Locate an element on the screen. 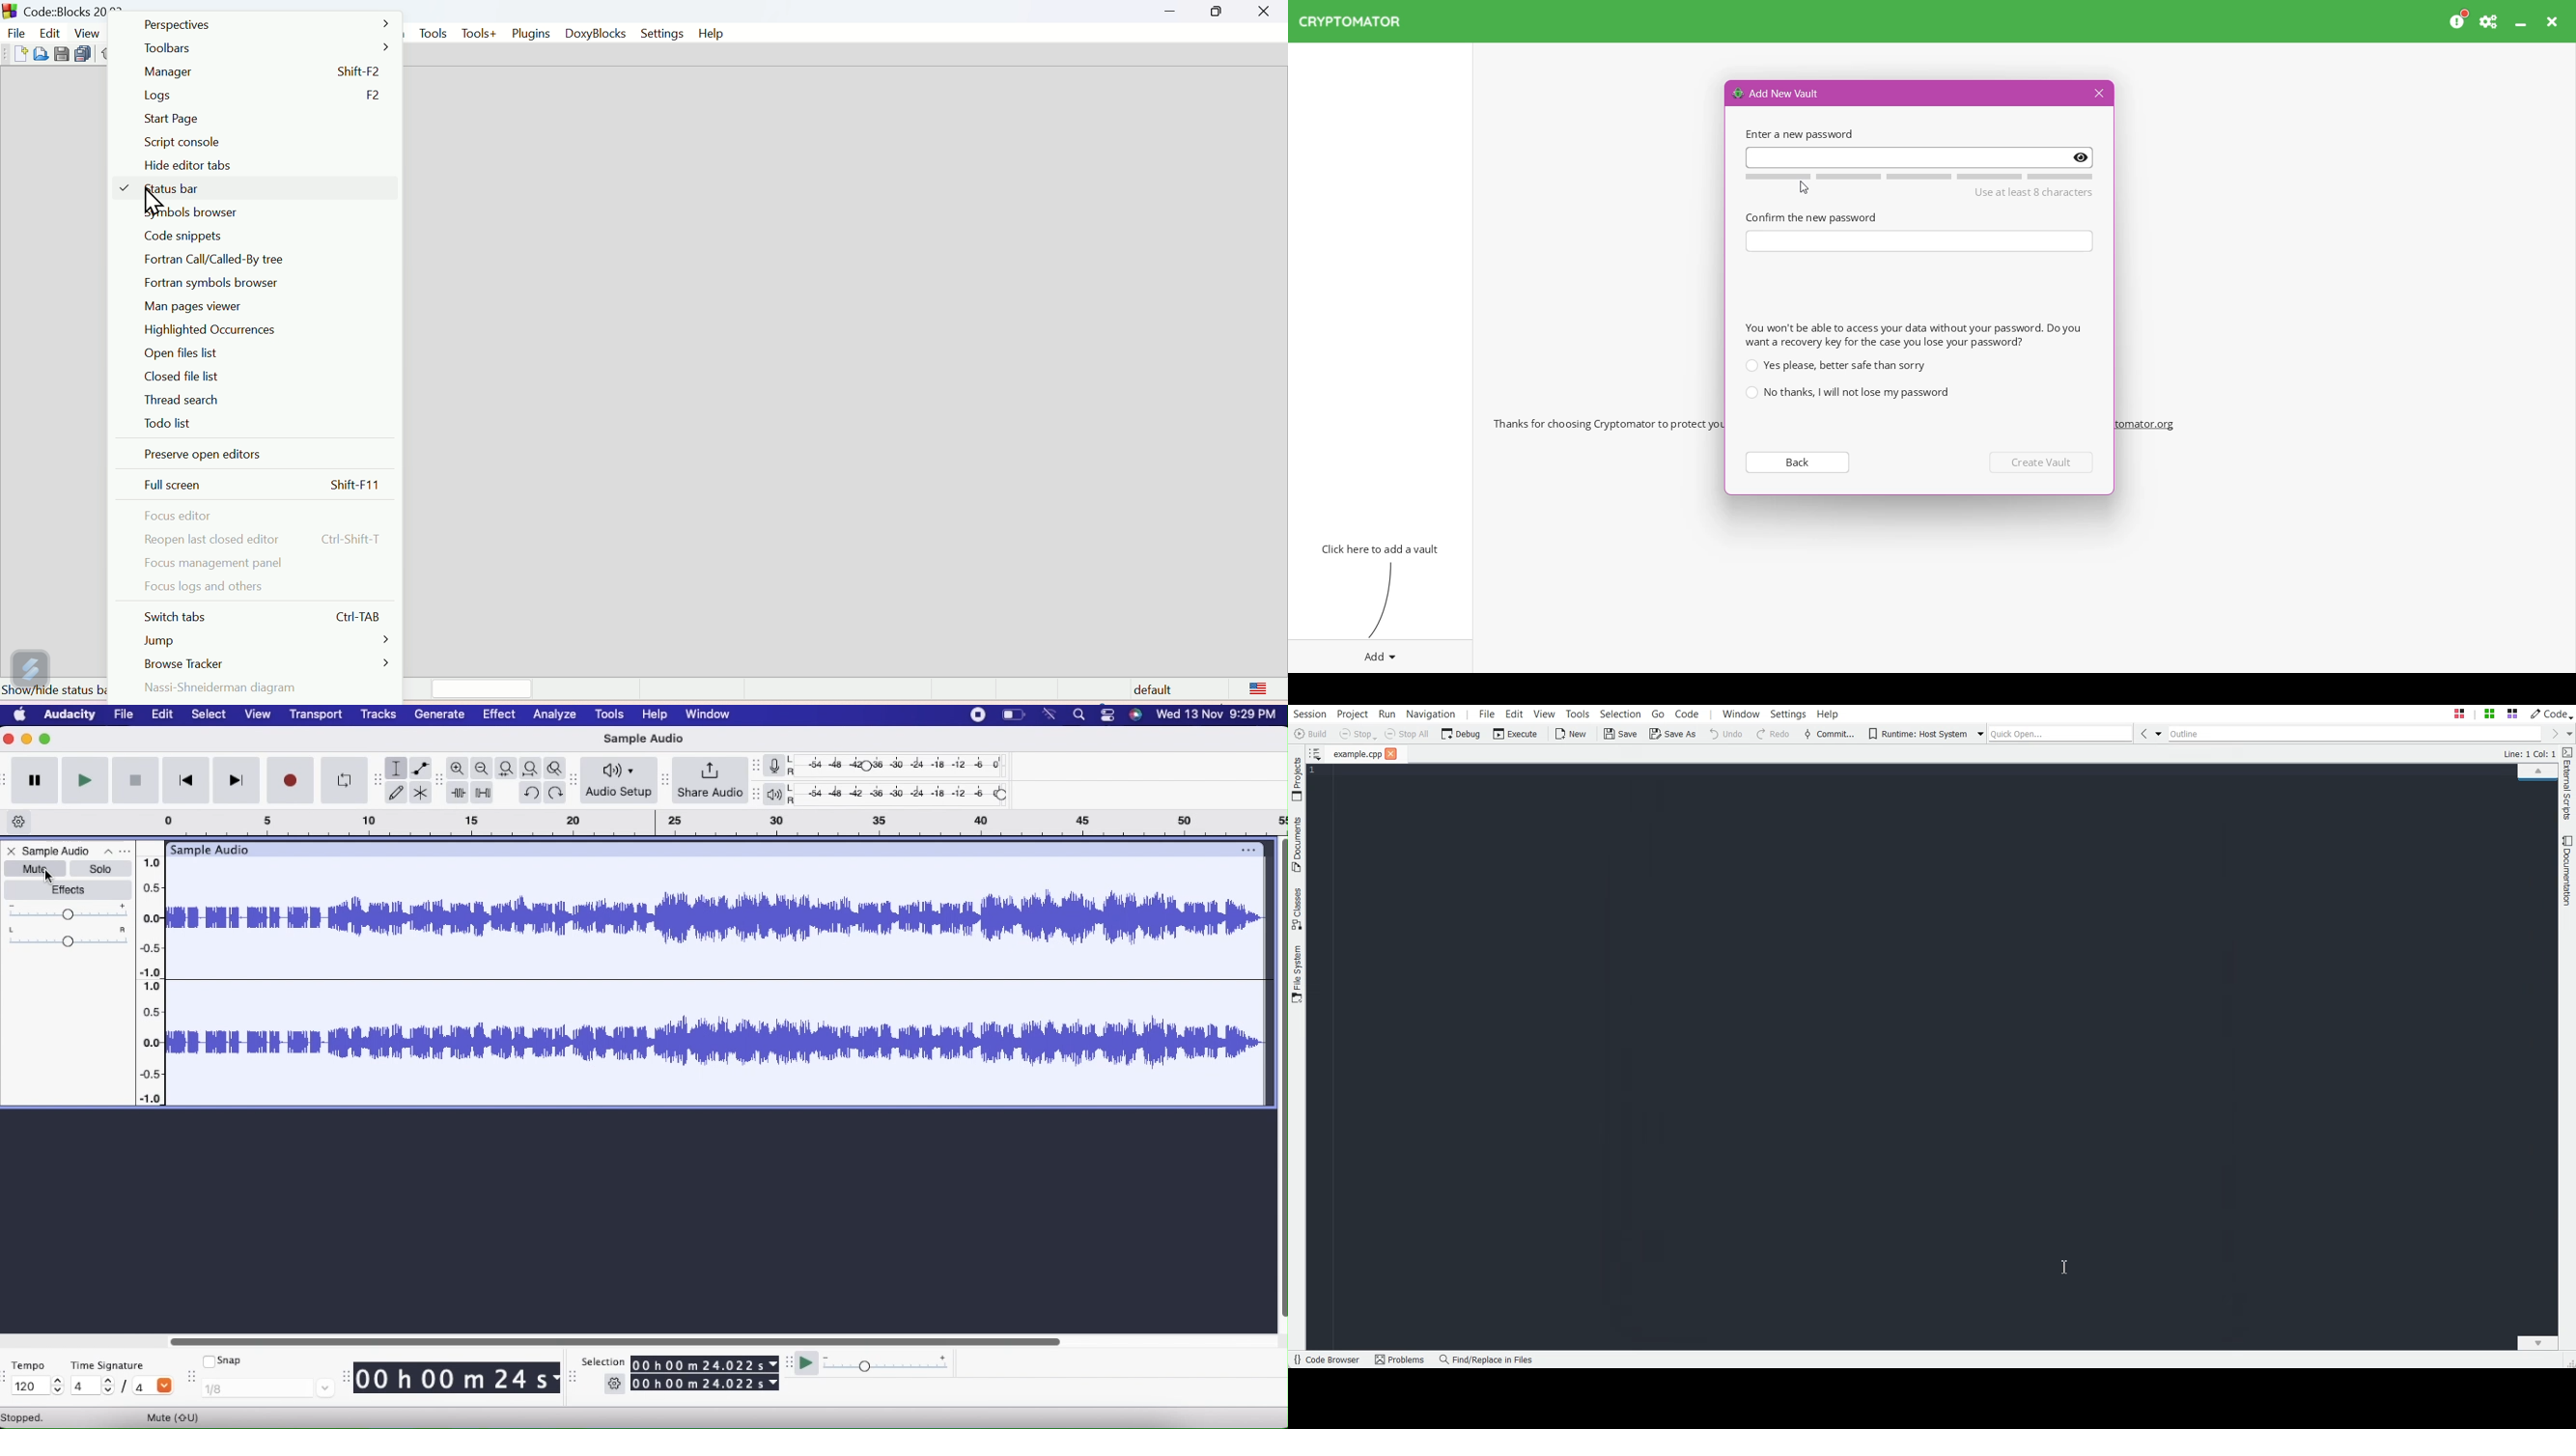 The height and width of the screenshot is (1456, 2576). 00 h 00 m 24 s is located at coordinates (458, 1379).